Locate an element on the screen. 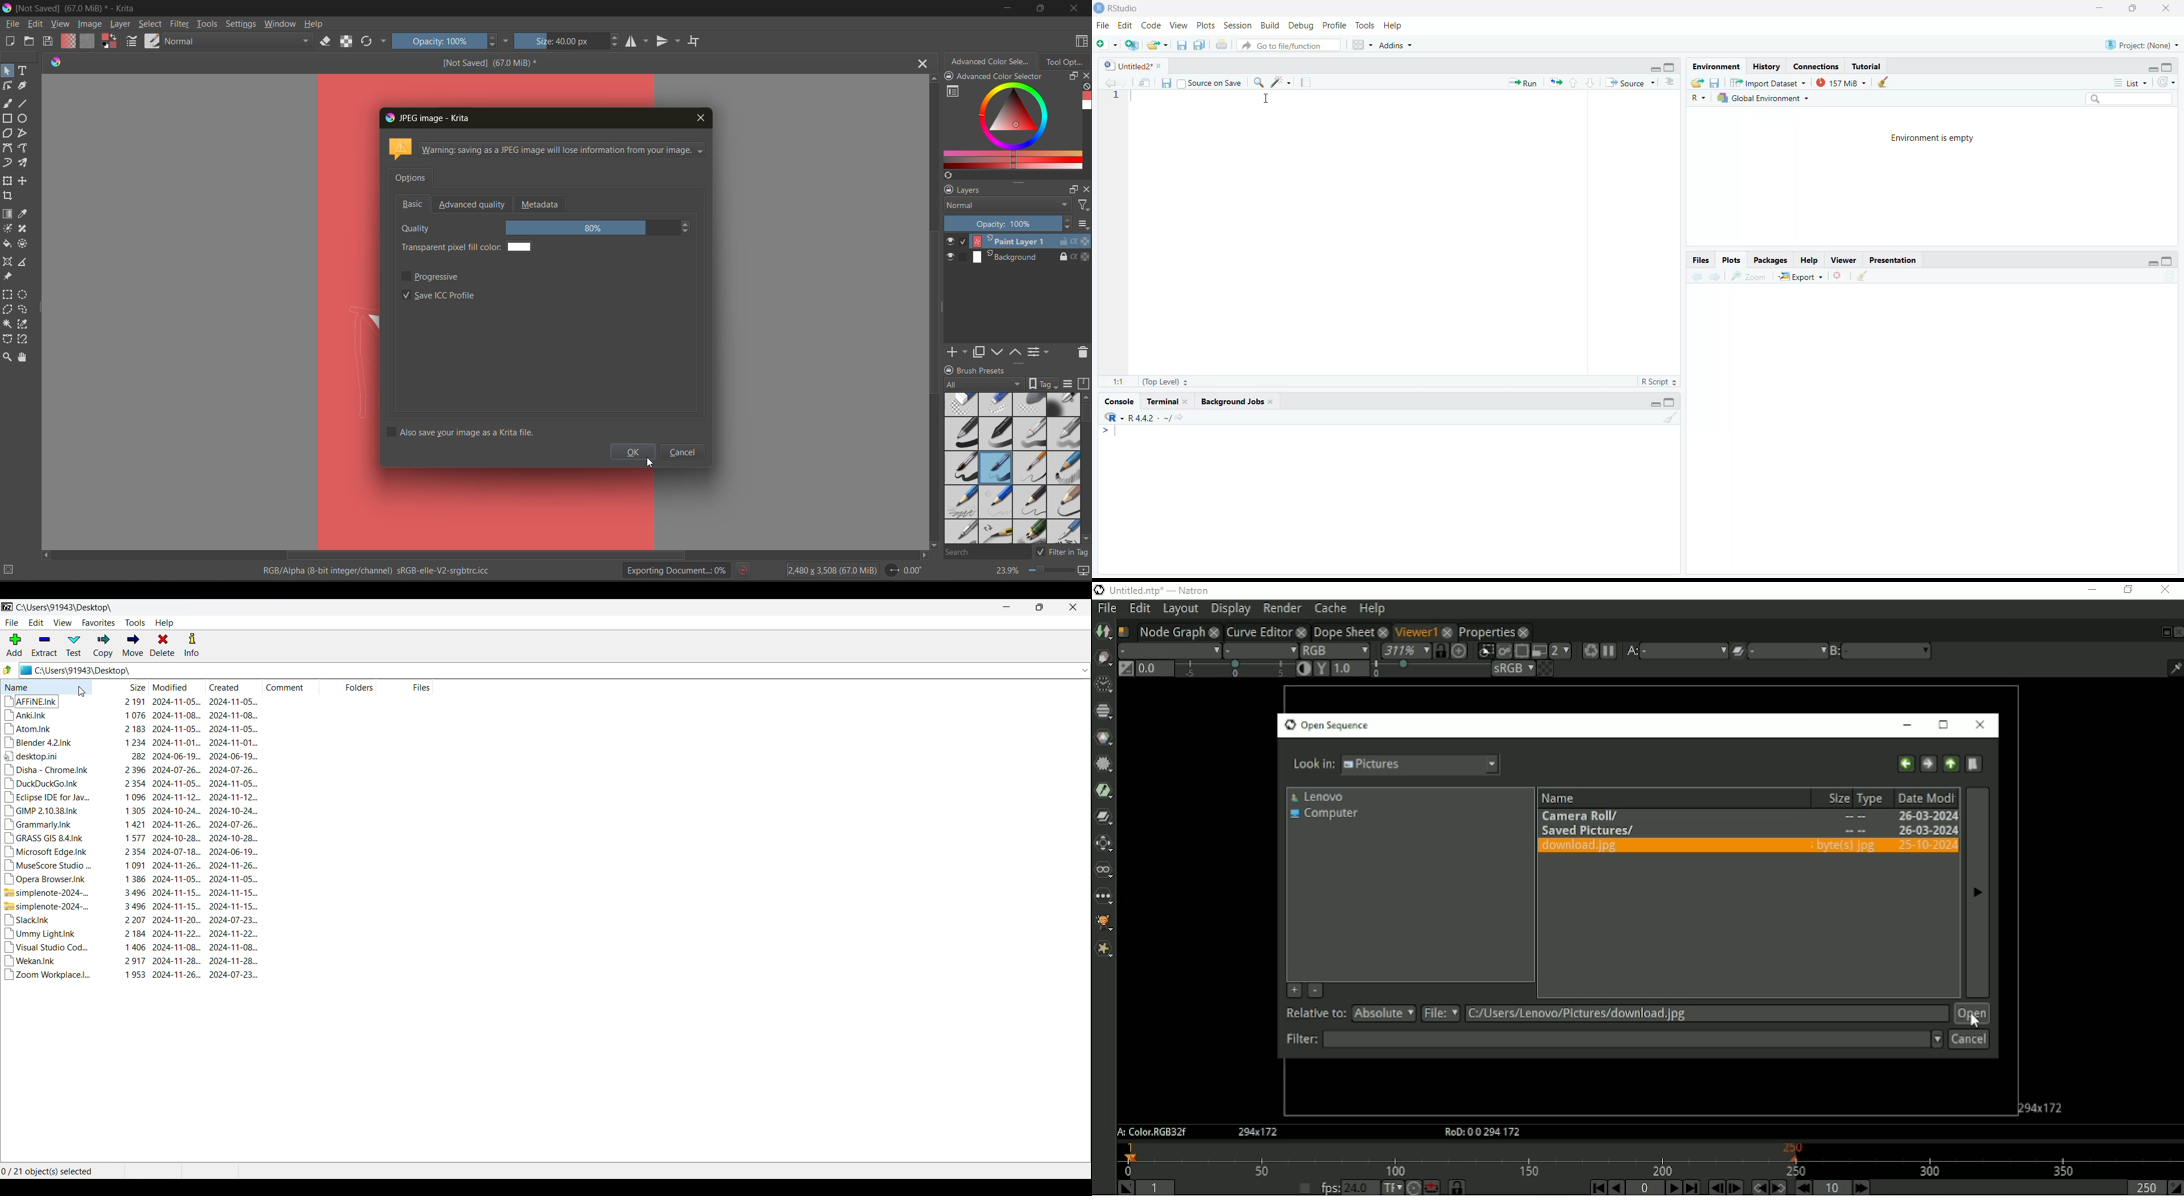 This screenshot has height=1204, width=2184. RScript is located at coordinates (1658, 381).